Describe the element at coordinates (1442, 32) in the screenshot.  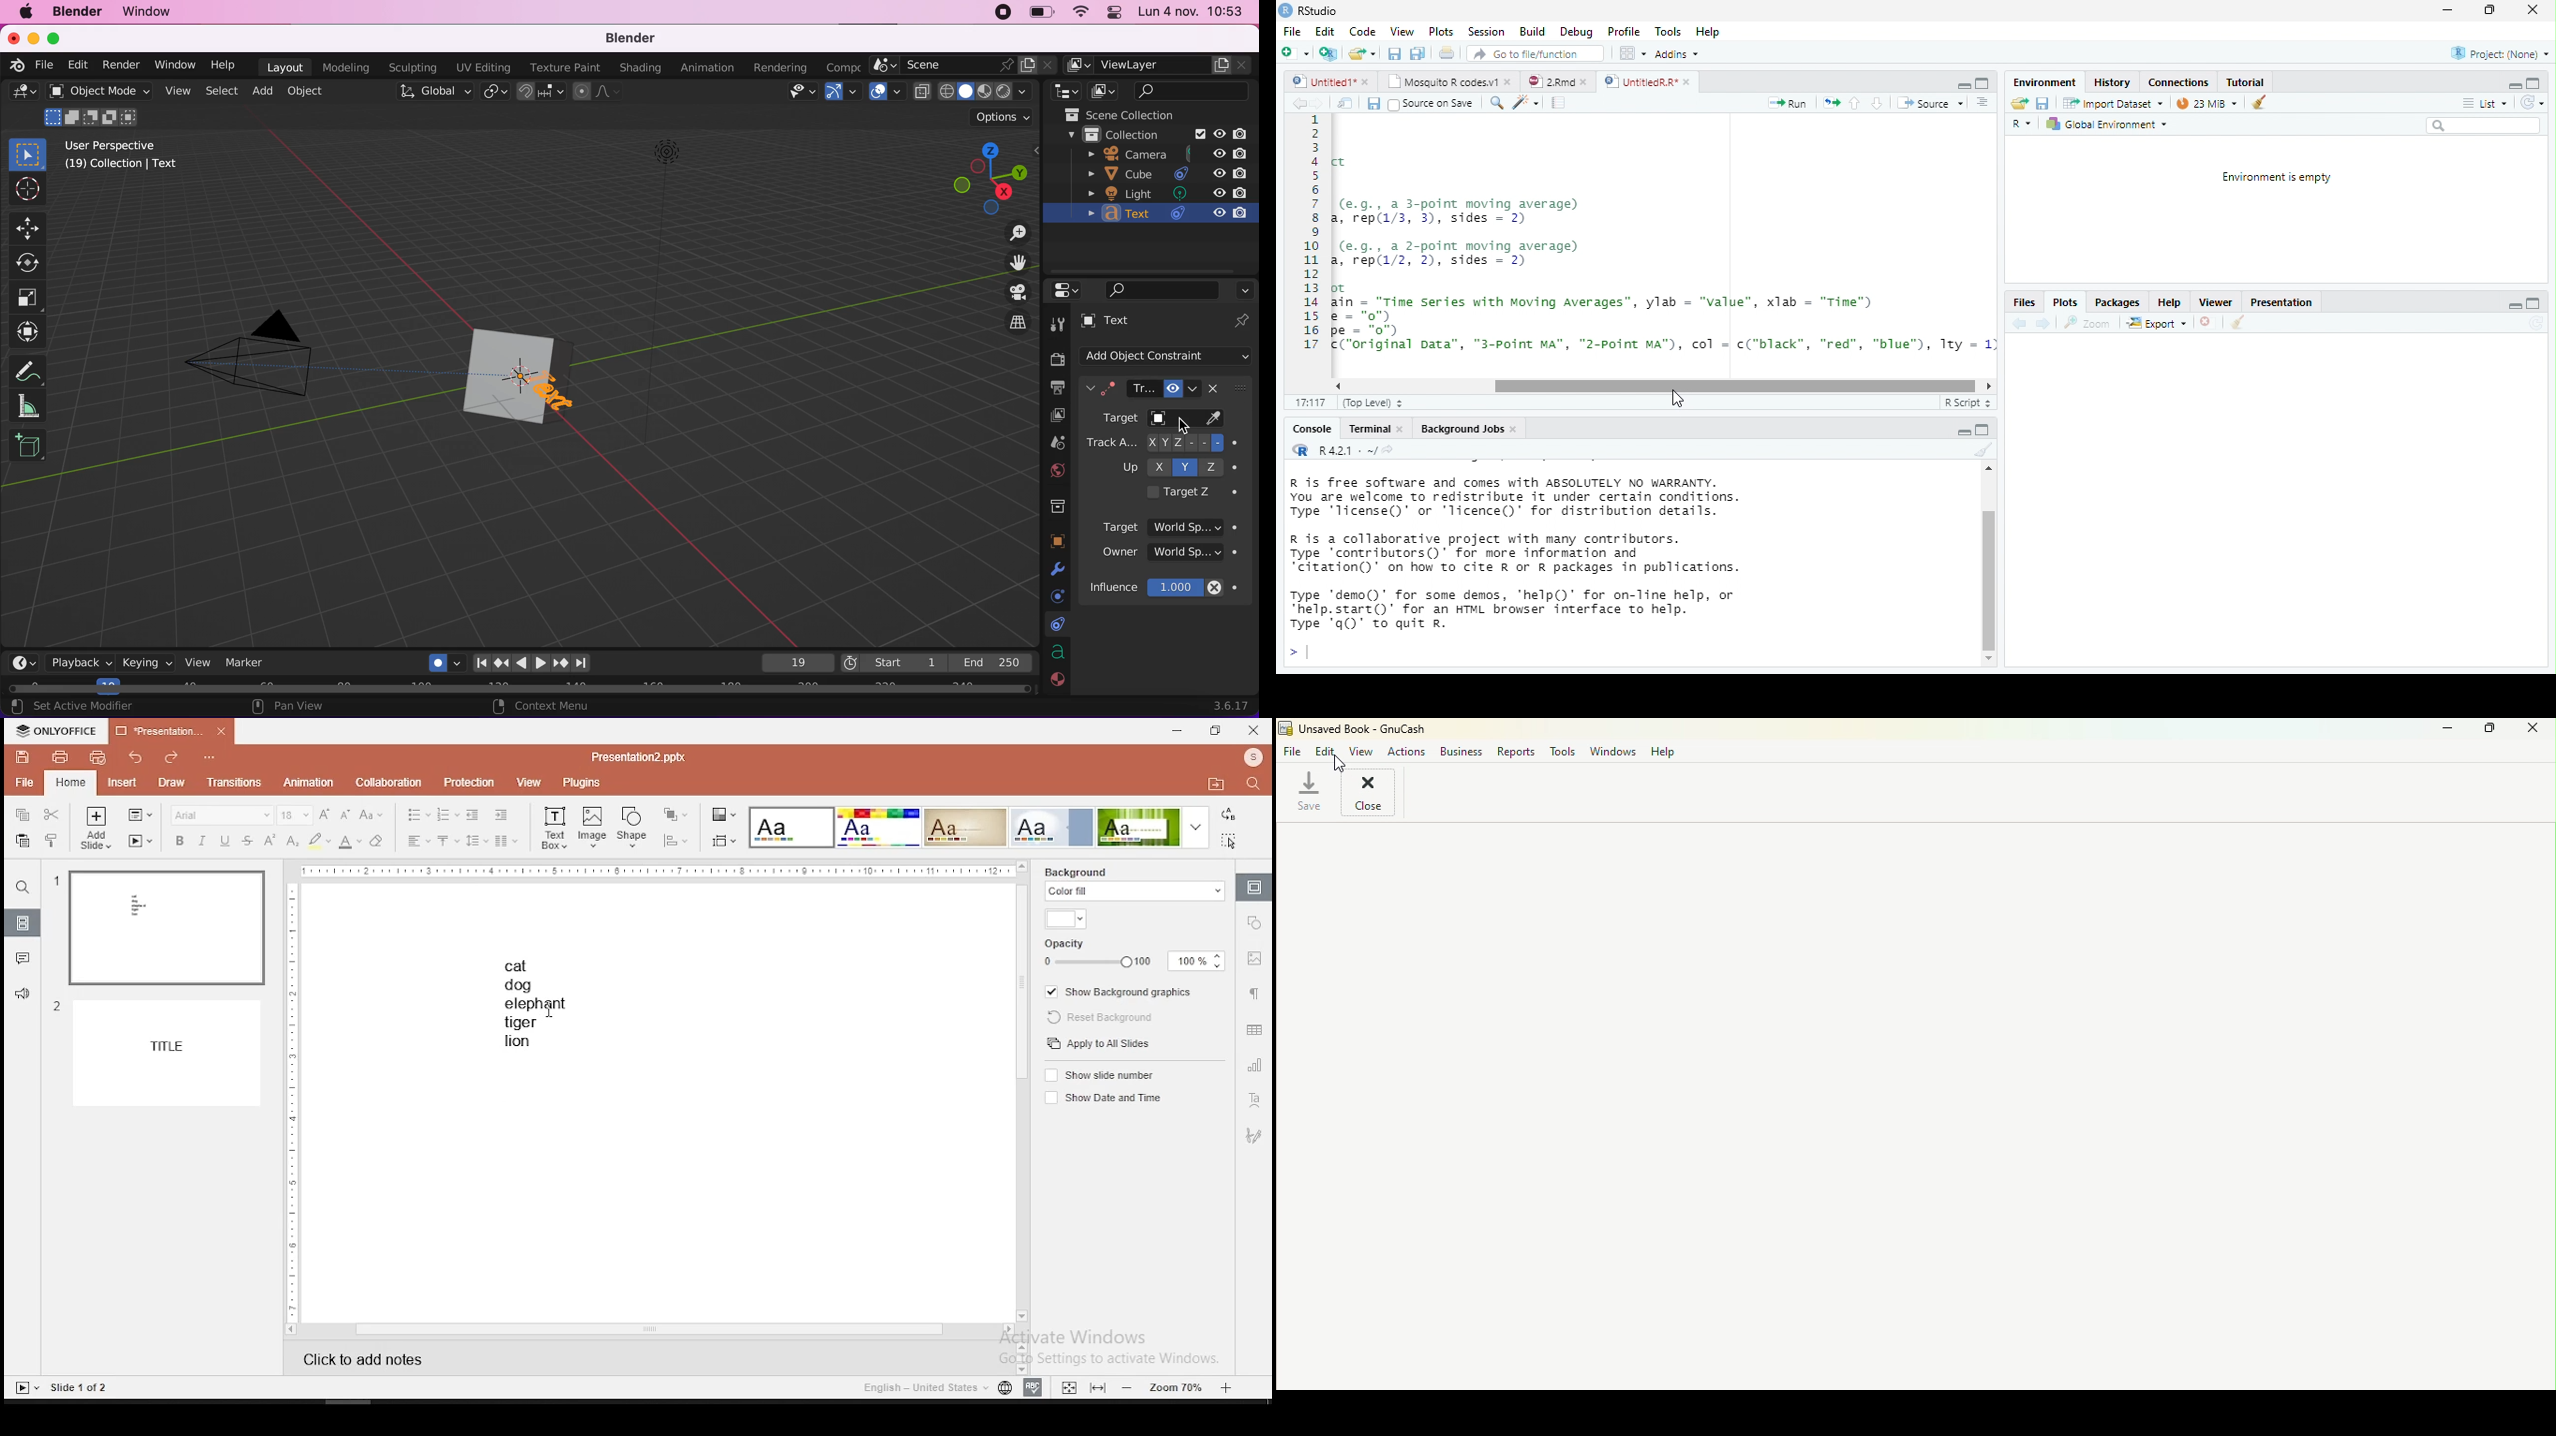
I see `Plots` at that location.